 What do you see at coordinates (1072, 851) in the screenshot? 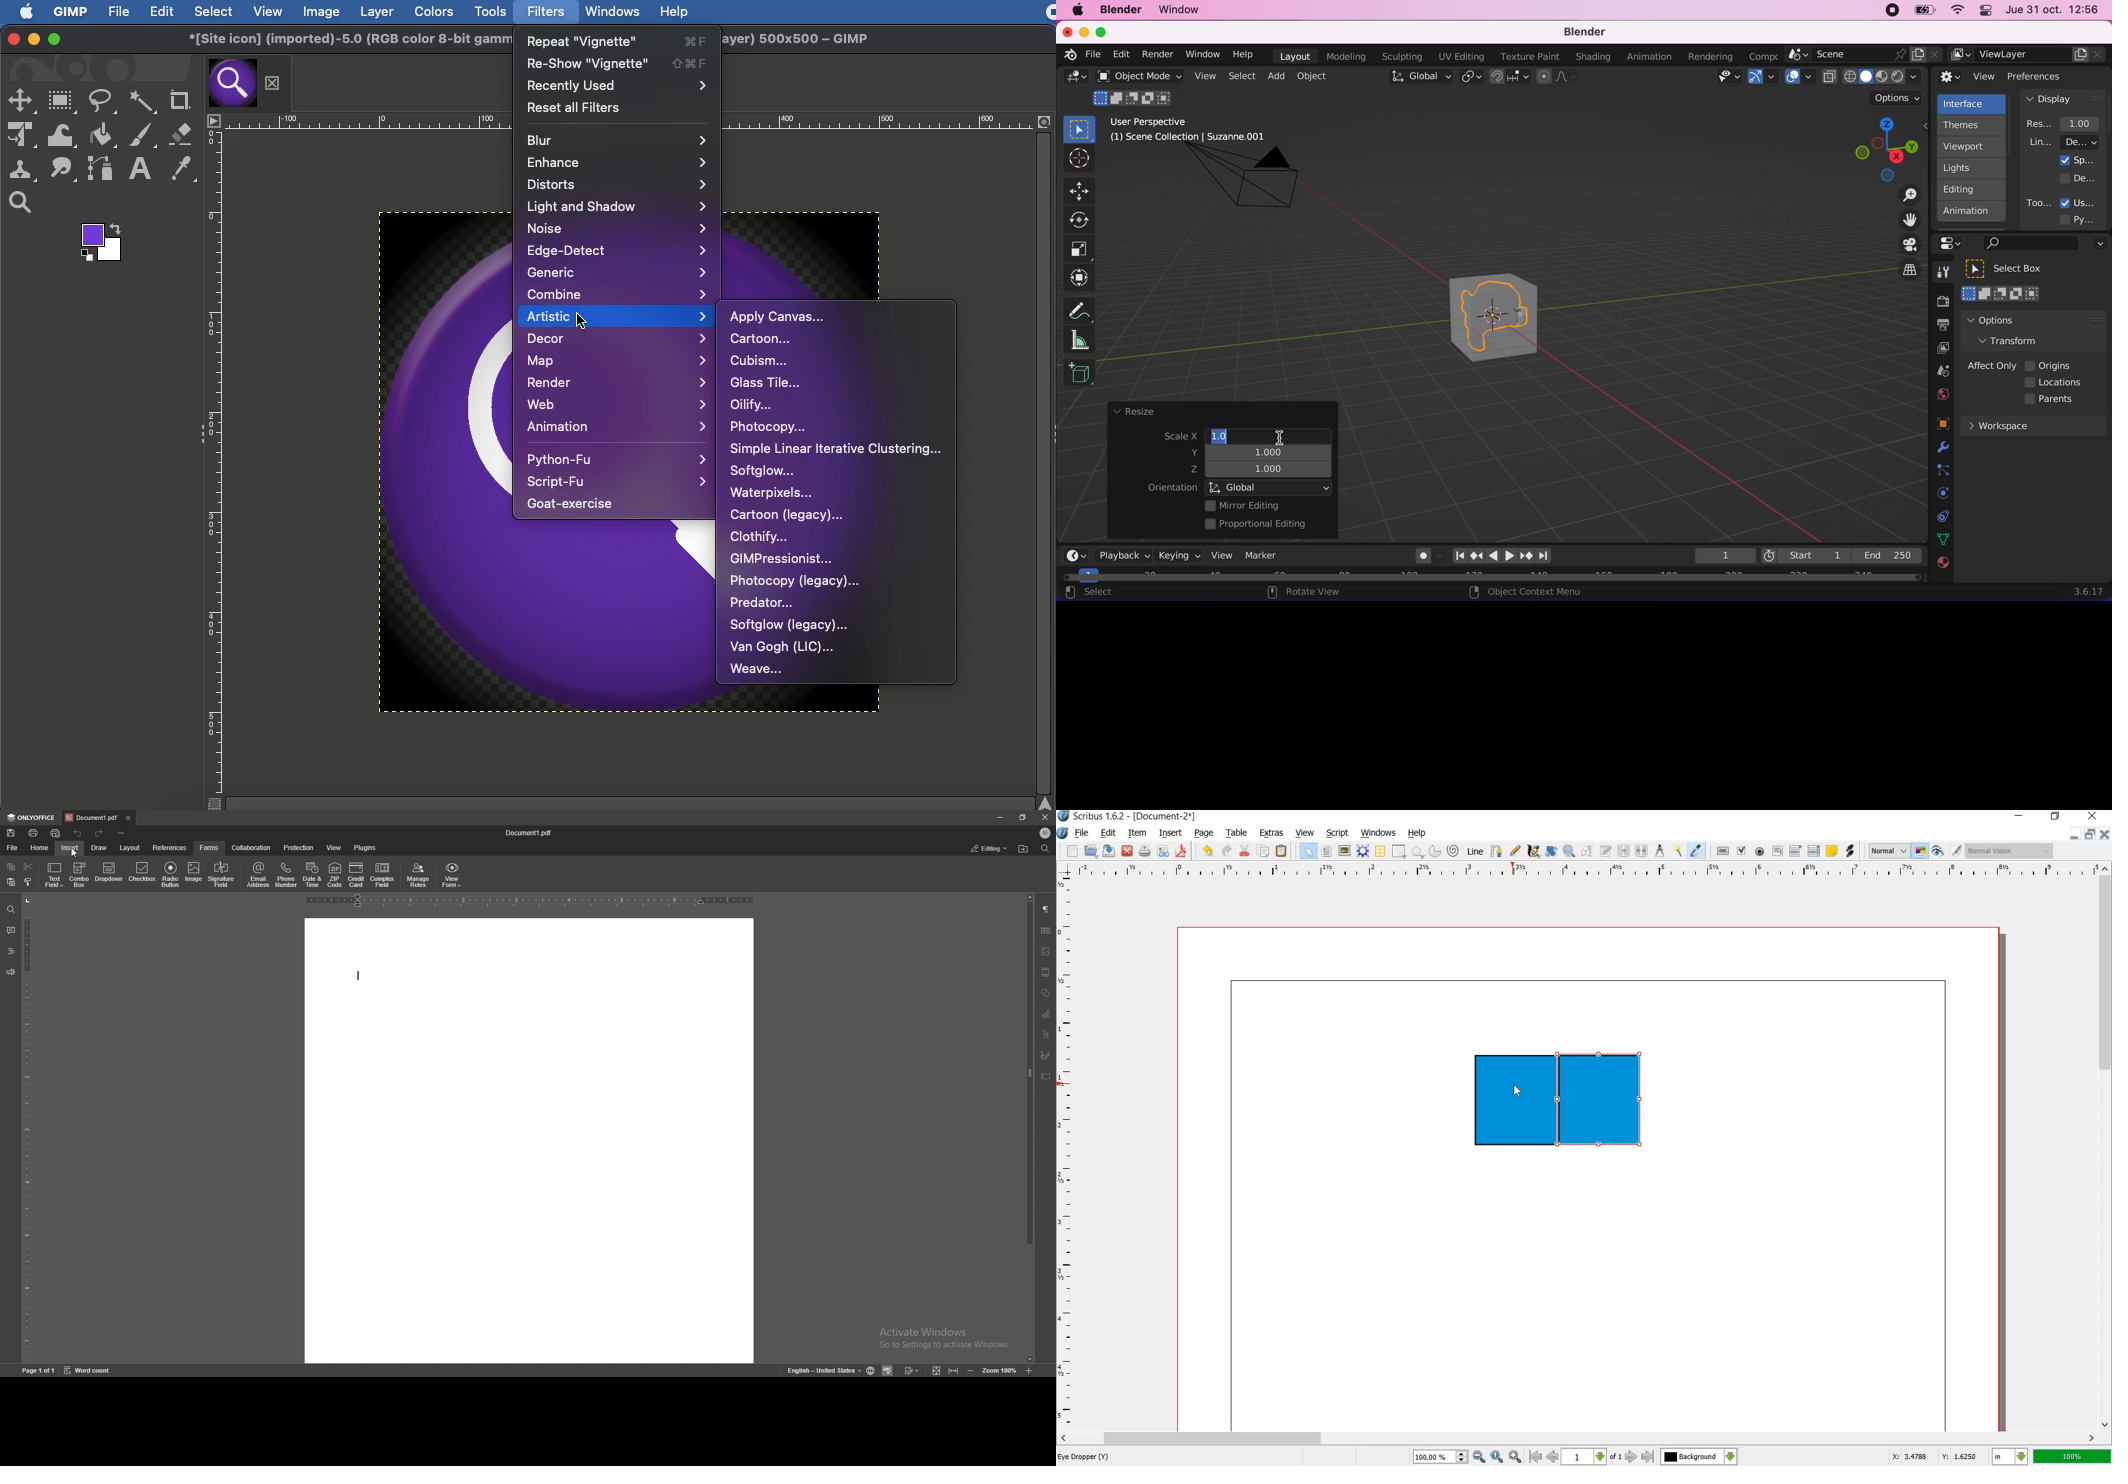
I see `new` at bounding box center [1072, 851].